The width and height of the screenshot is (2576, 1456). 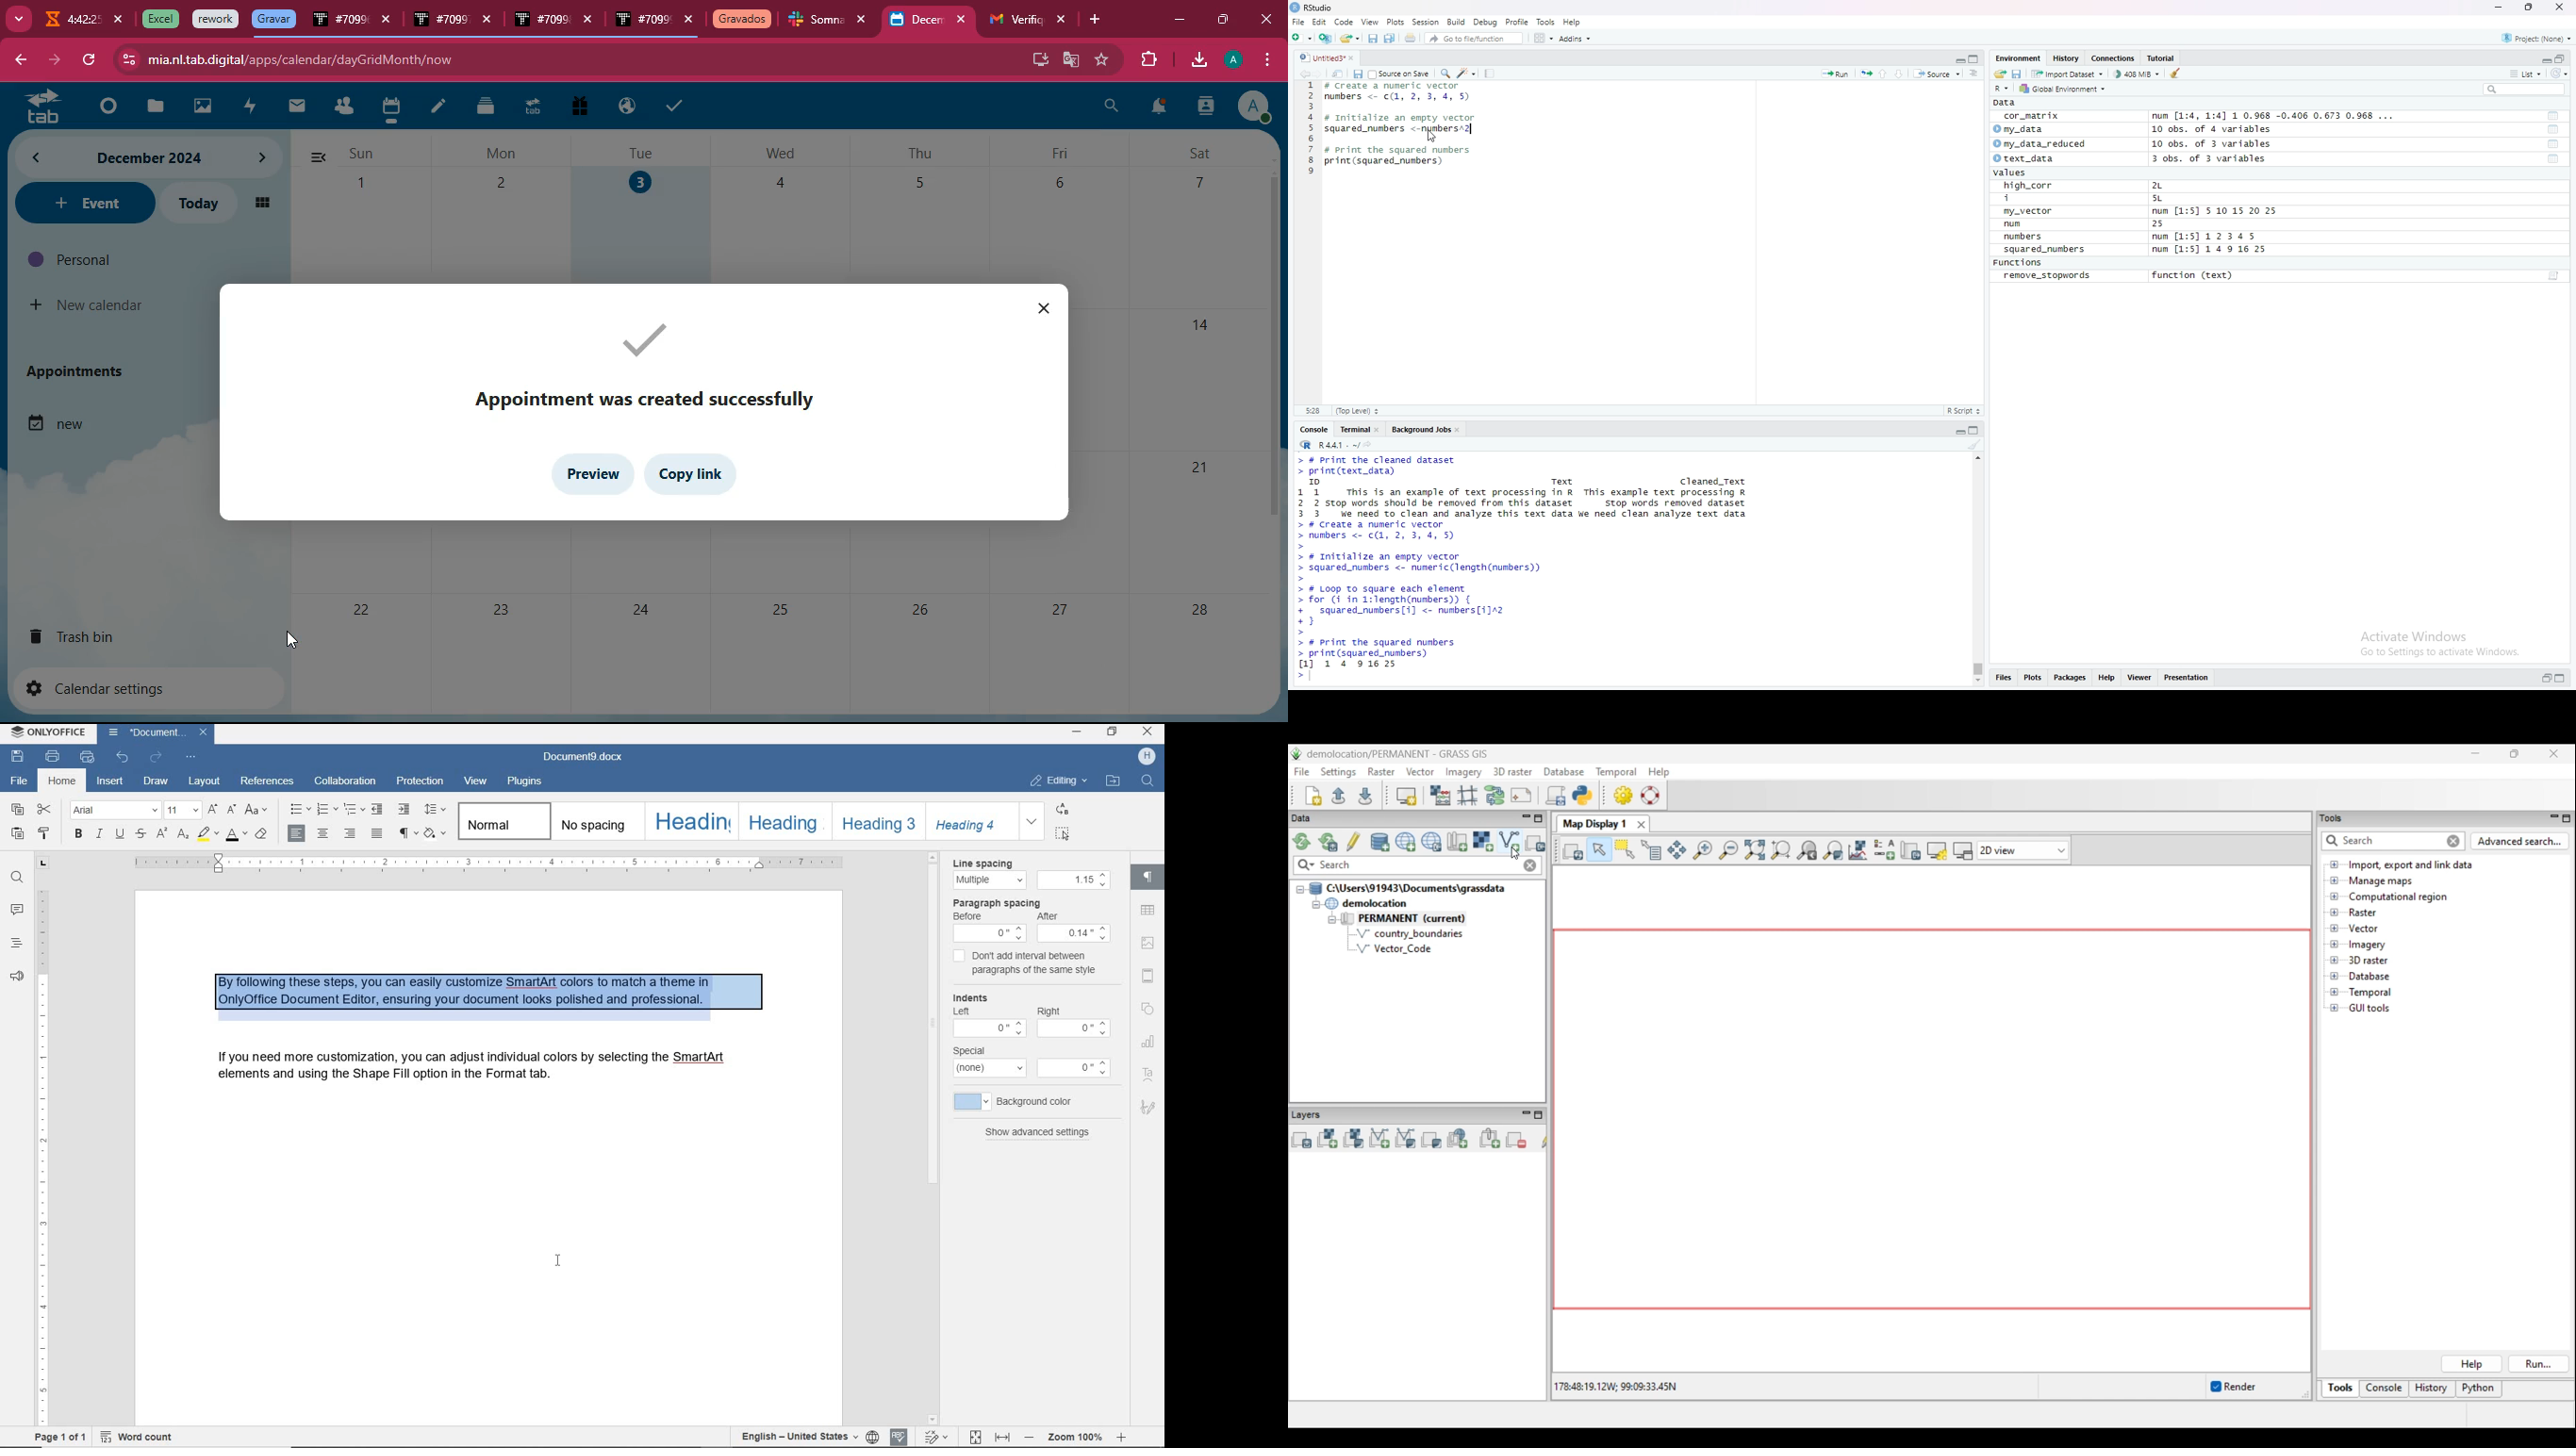 I want to click on edit, so click(x=438, y=108).